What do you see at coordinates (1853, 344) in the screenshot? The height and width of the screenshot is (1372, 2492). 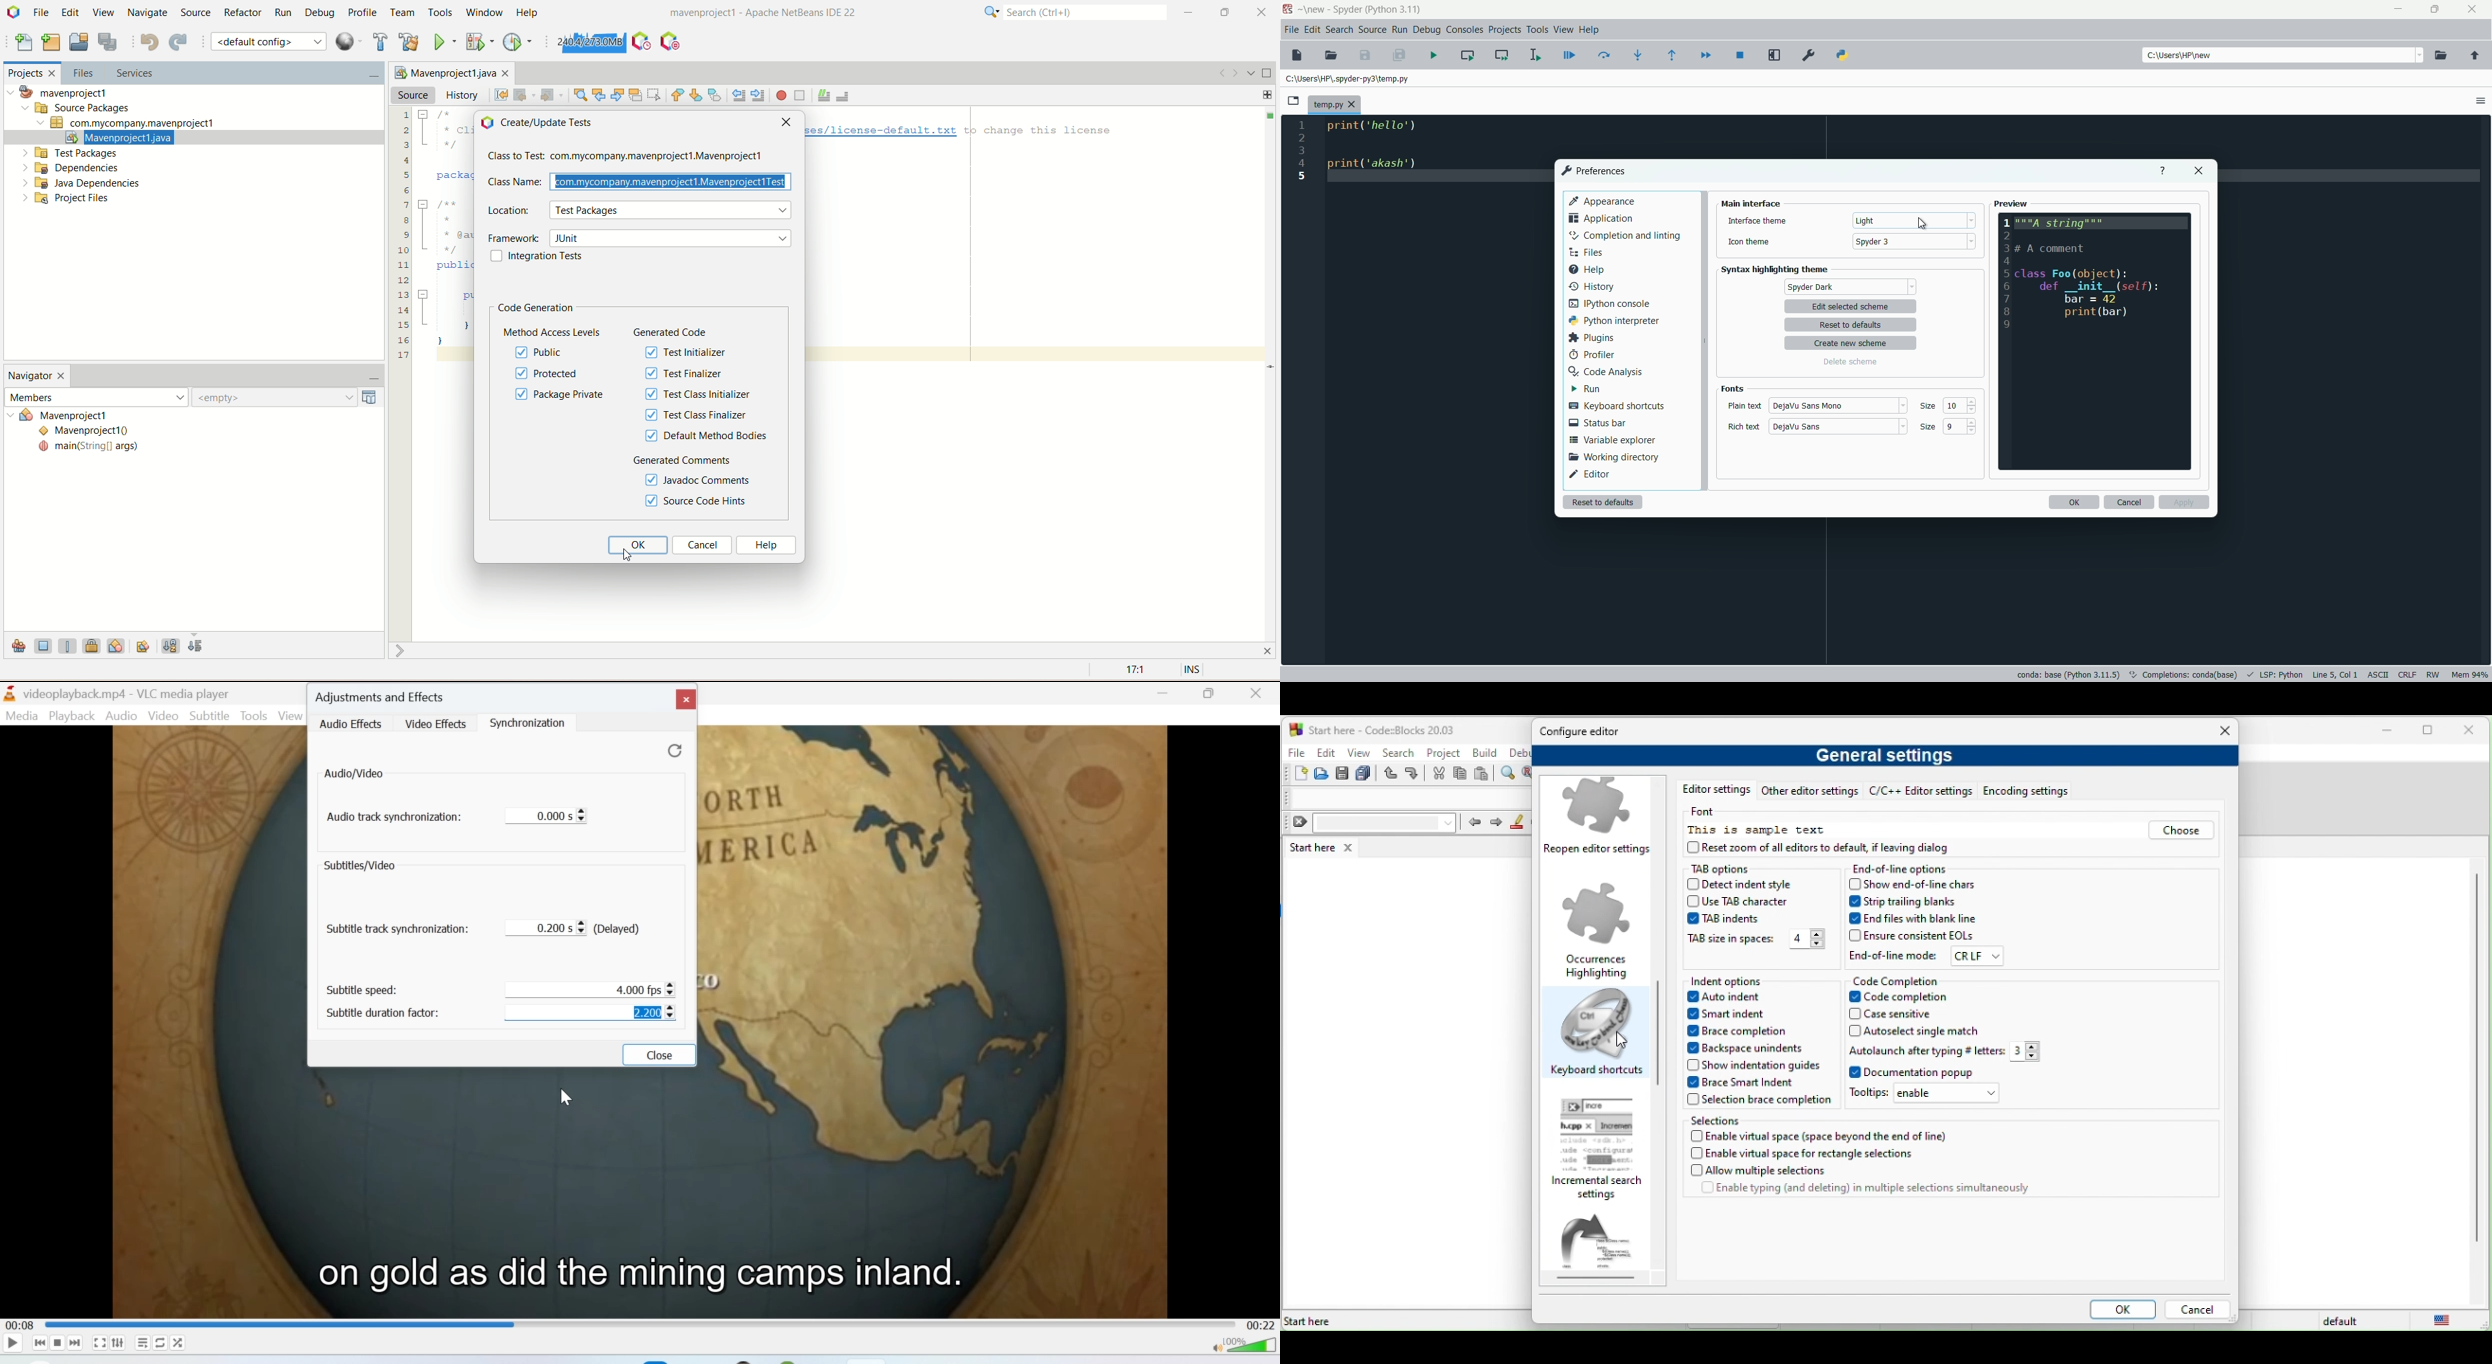 I see `create new scheme` at bounding box center [1853, 344].